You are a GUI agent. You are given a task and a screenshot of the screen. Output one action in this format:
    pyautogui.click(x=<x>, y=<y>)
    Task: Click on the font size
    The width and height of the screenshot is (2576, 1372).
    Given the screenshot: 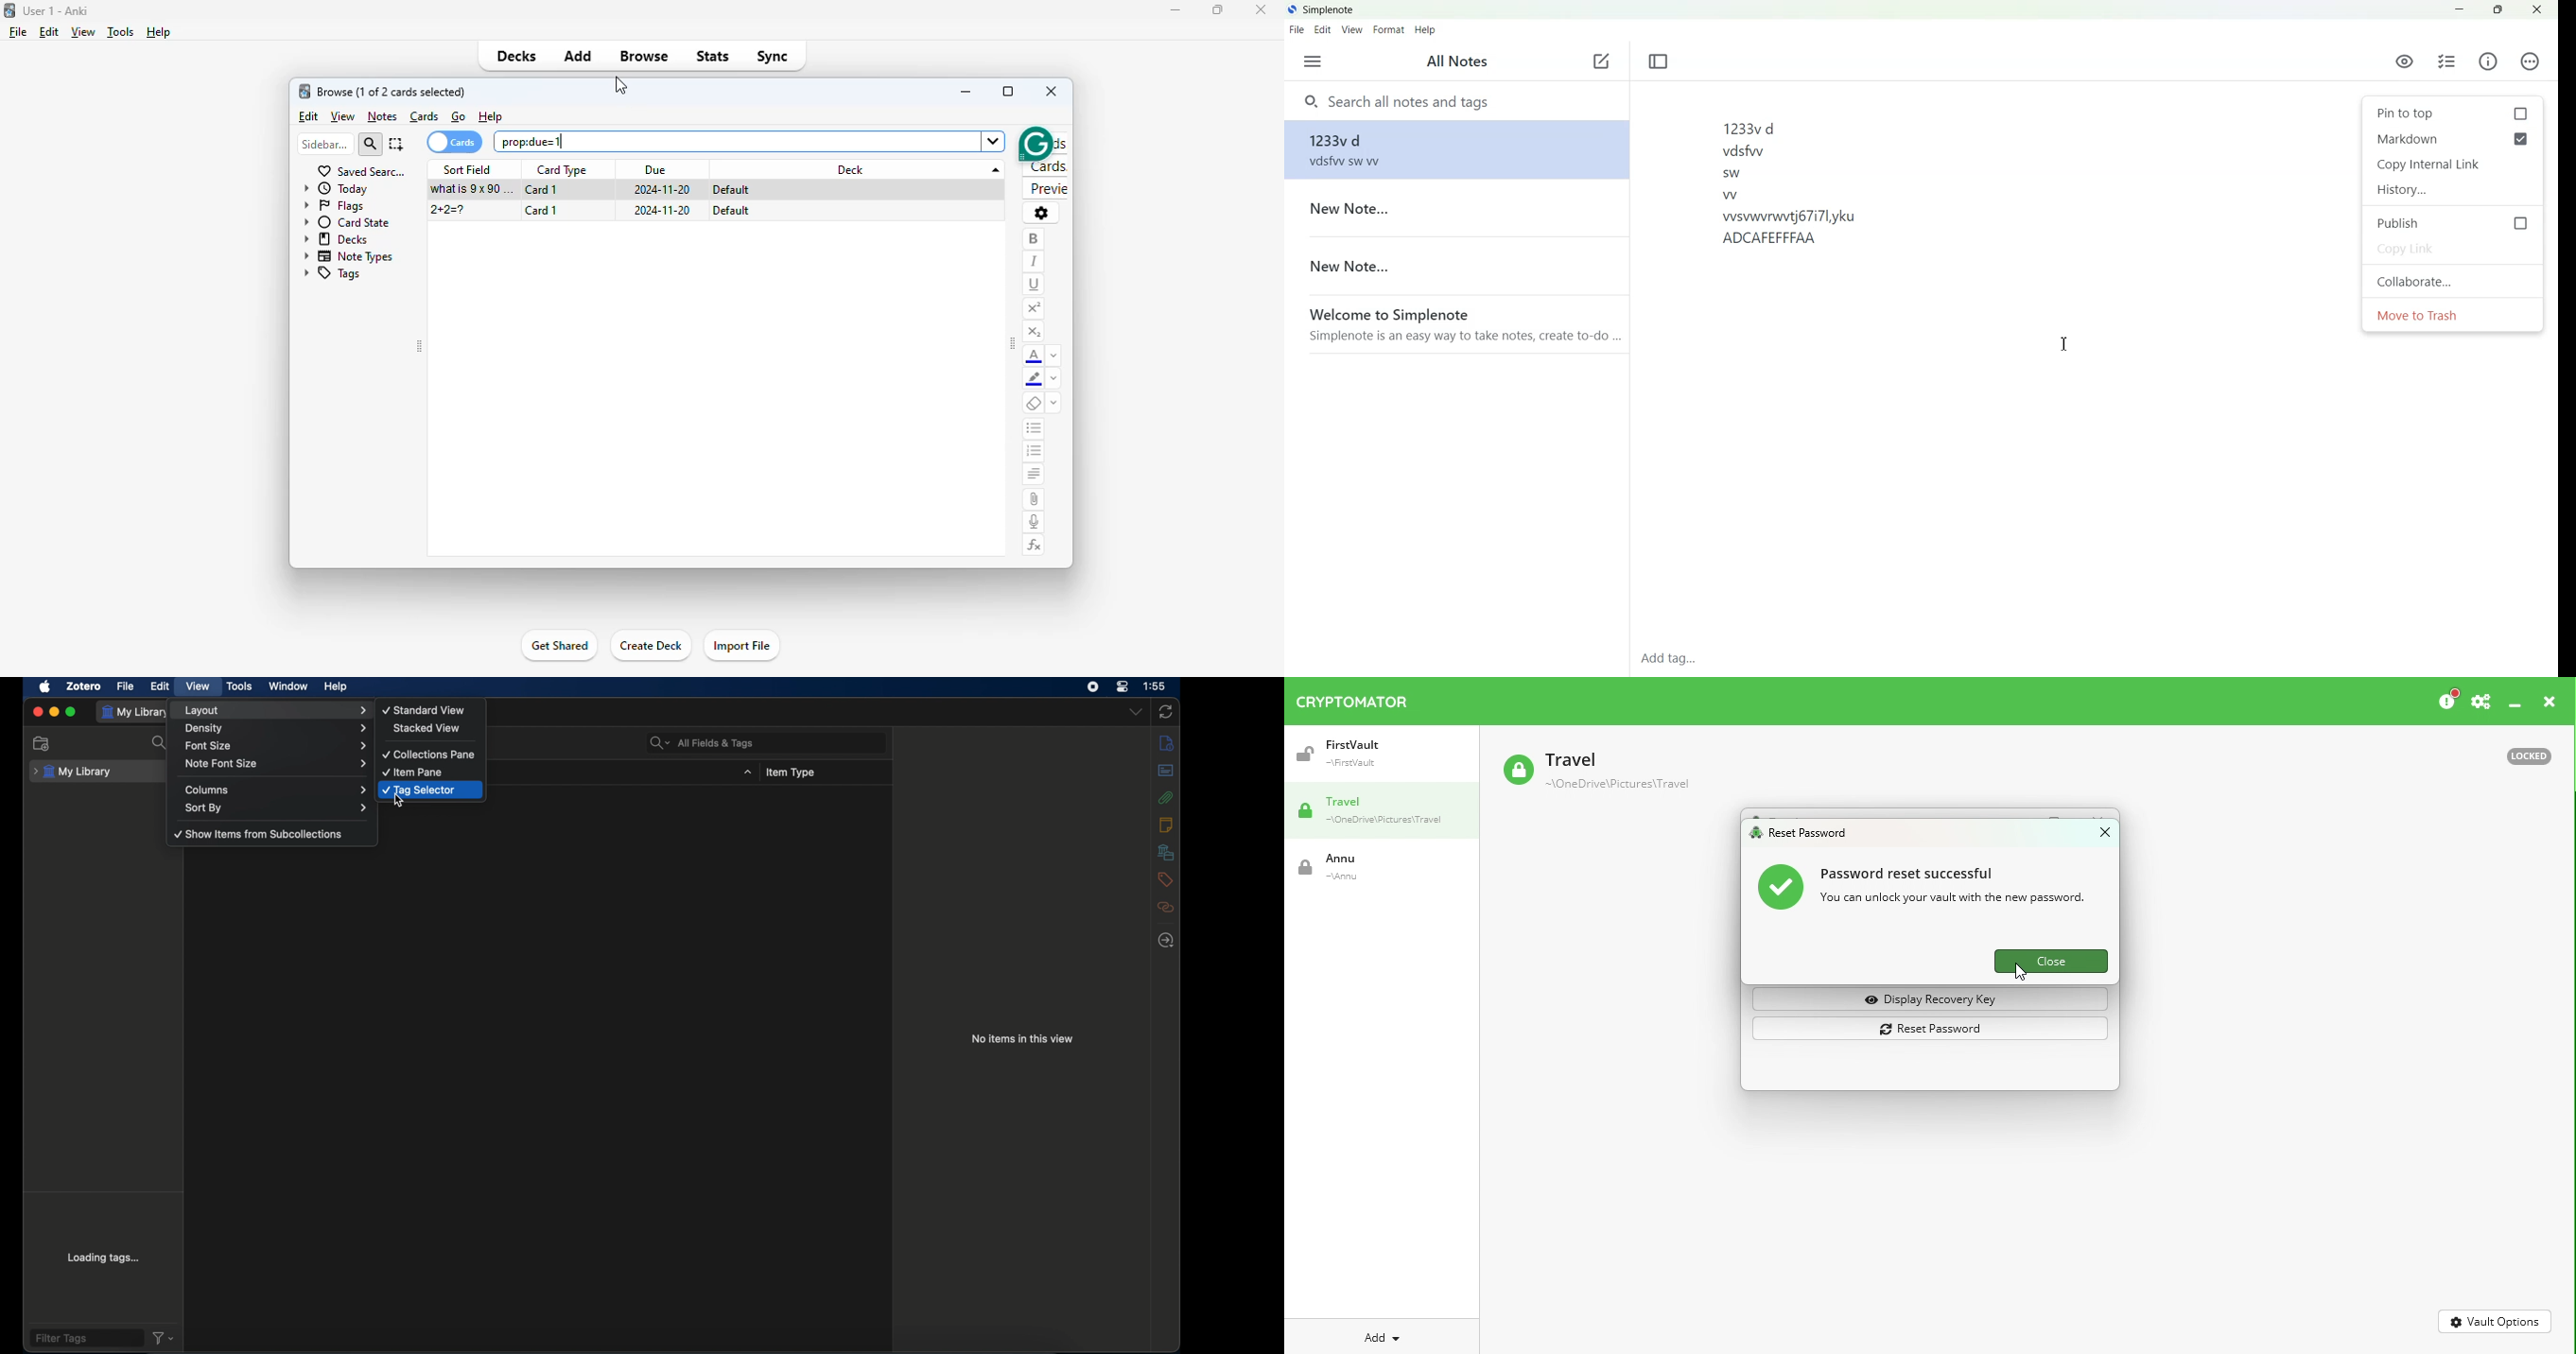 What is the action you would take?
    pyautogui.click(x=276, y=746)
    